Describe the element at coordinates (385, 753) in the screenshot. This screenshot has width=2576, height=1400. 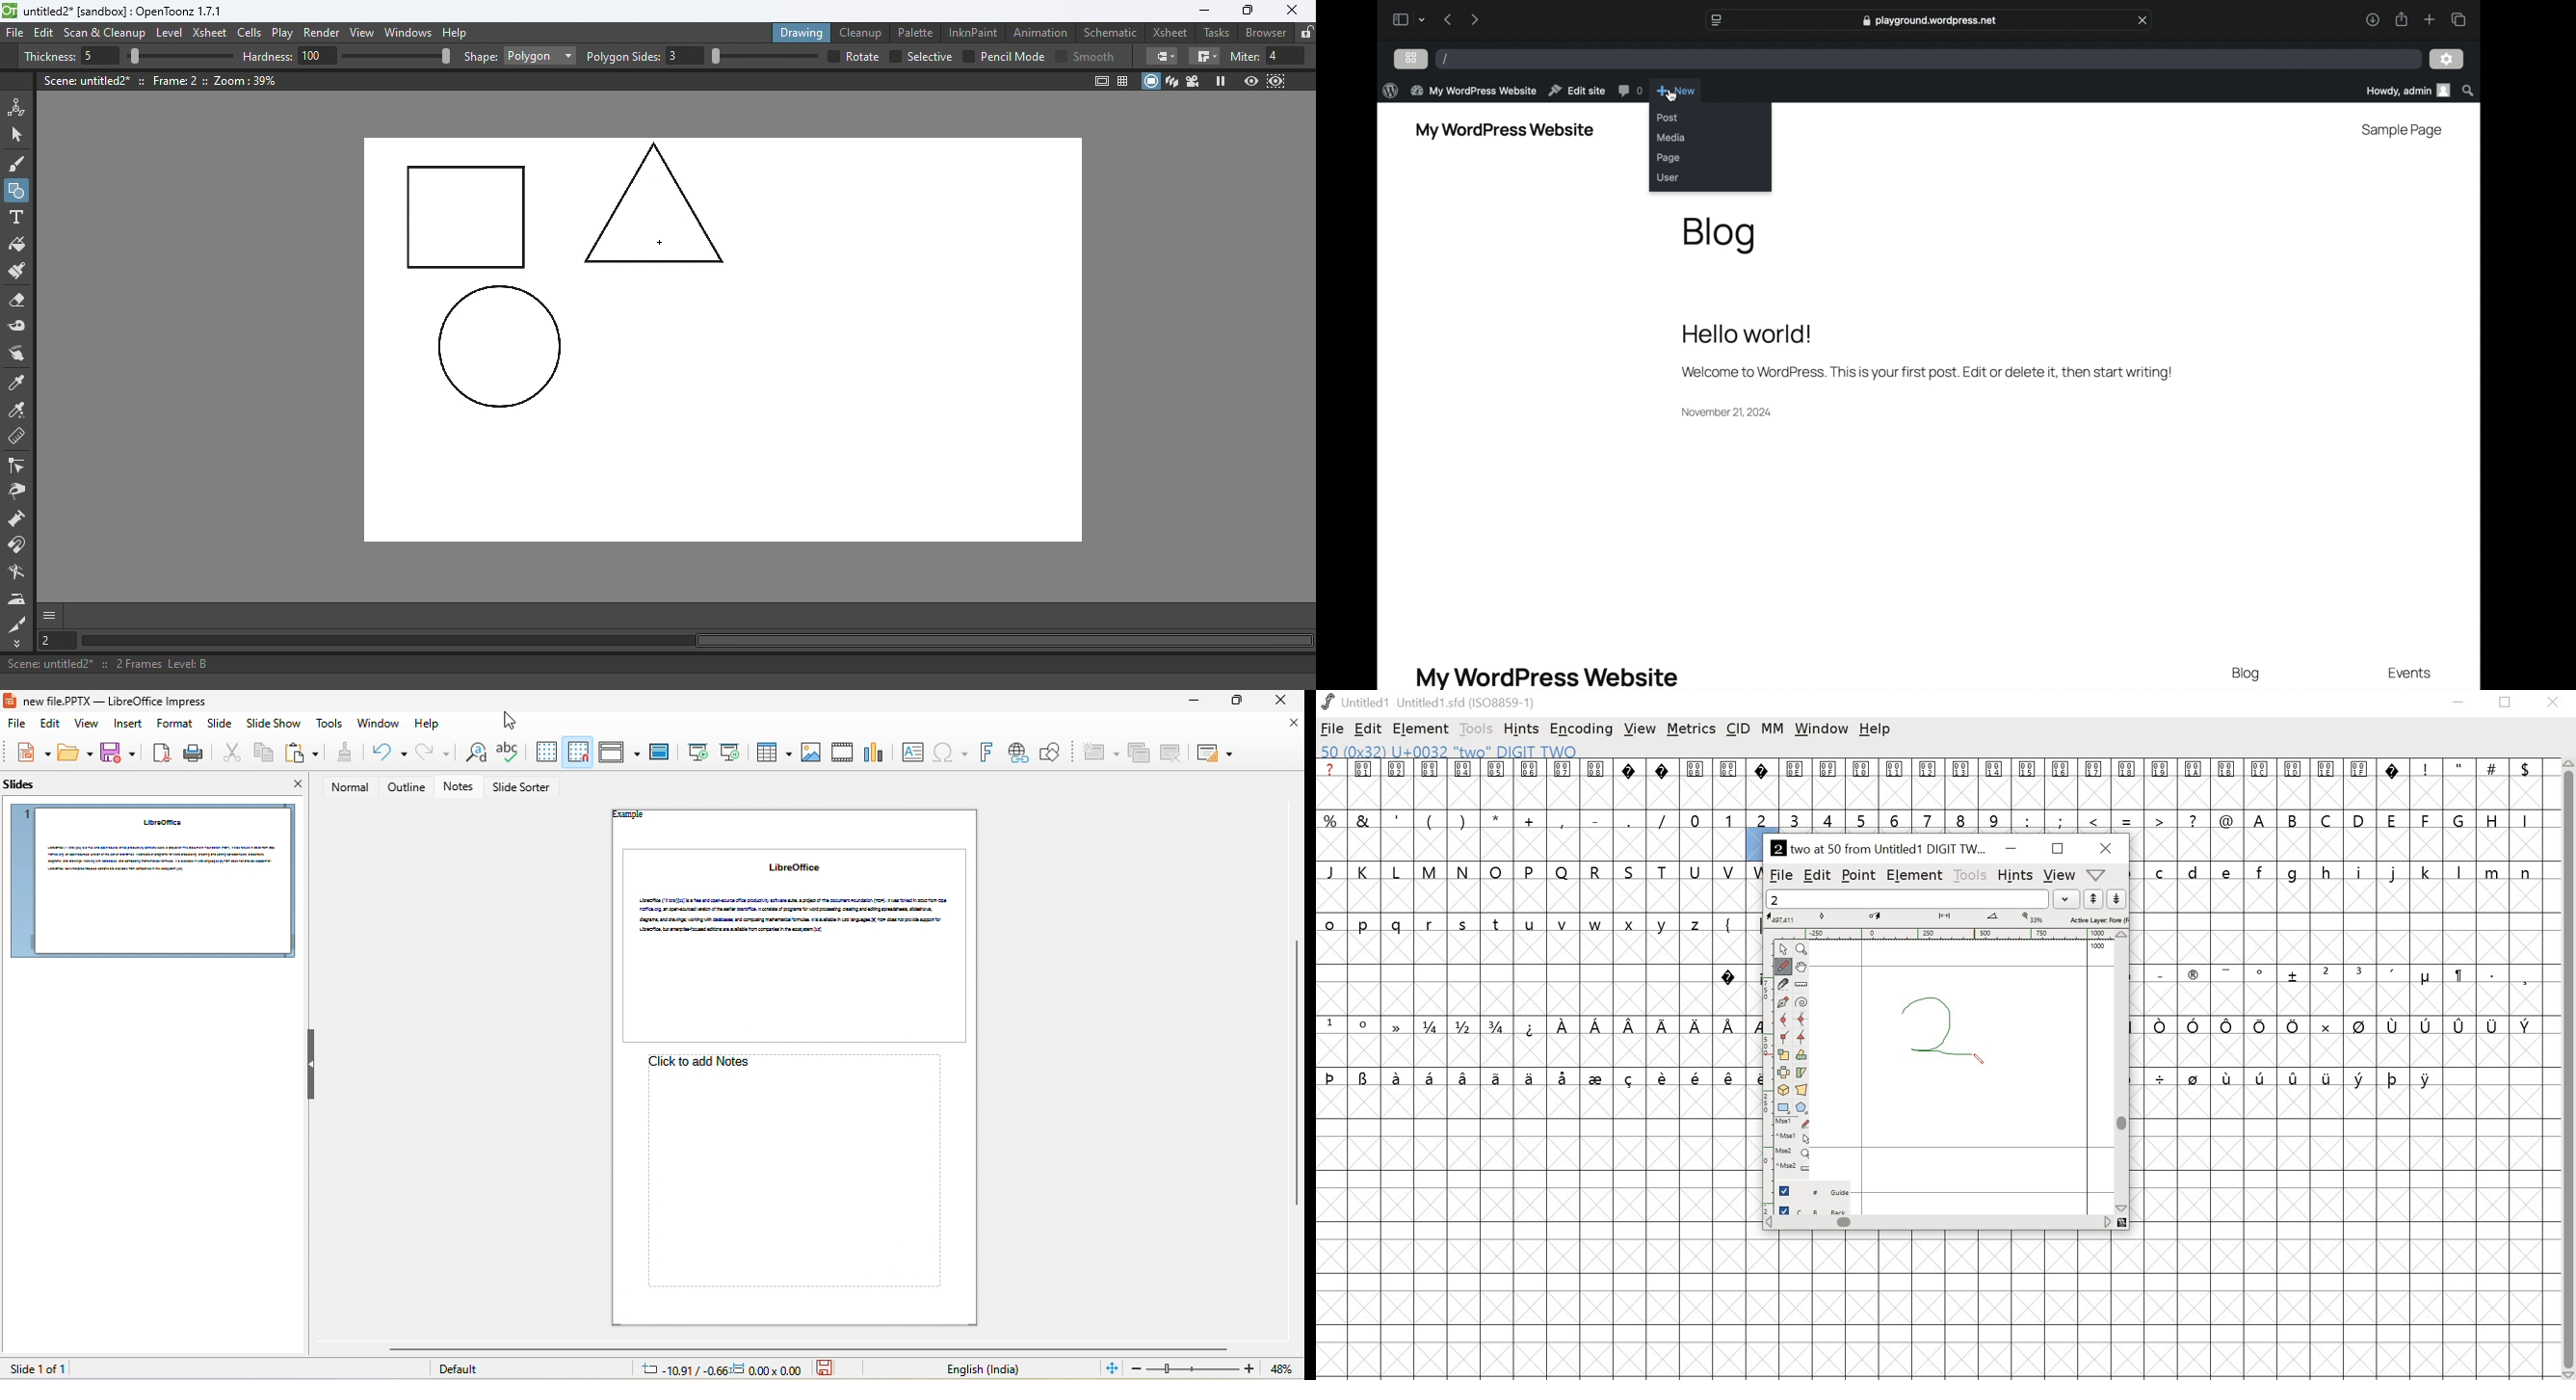
I see `undo` at that location.